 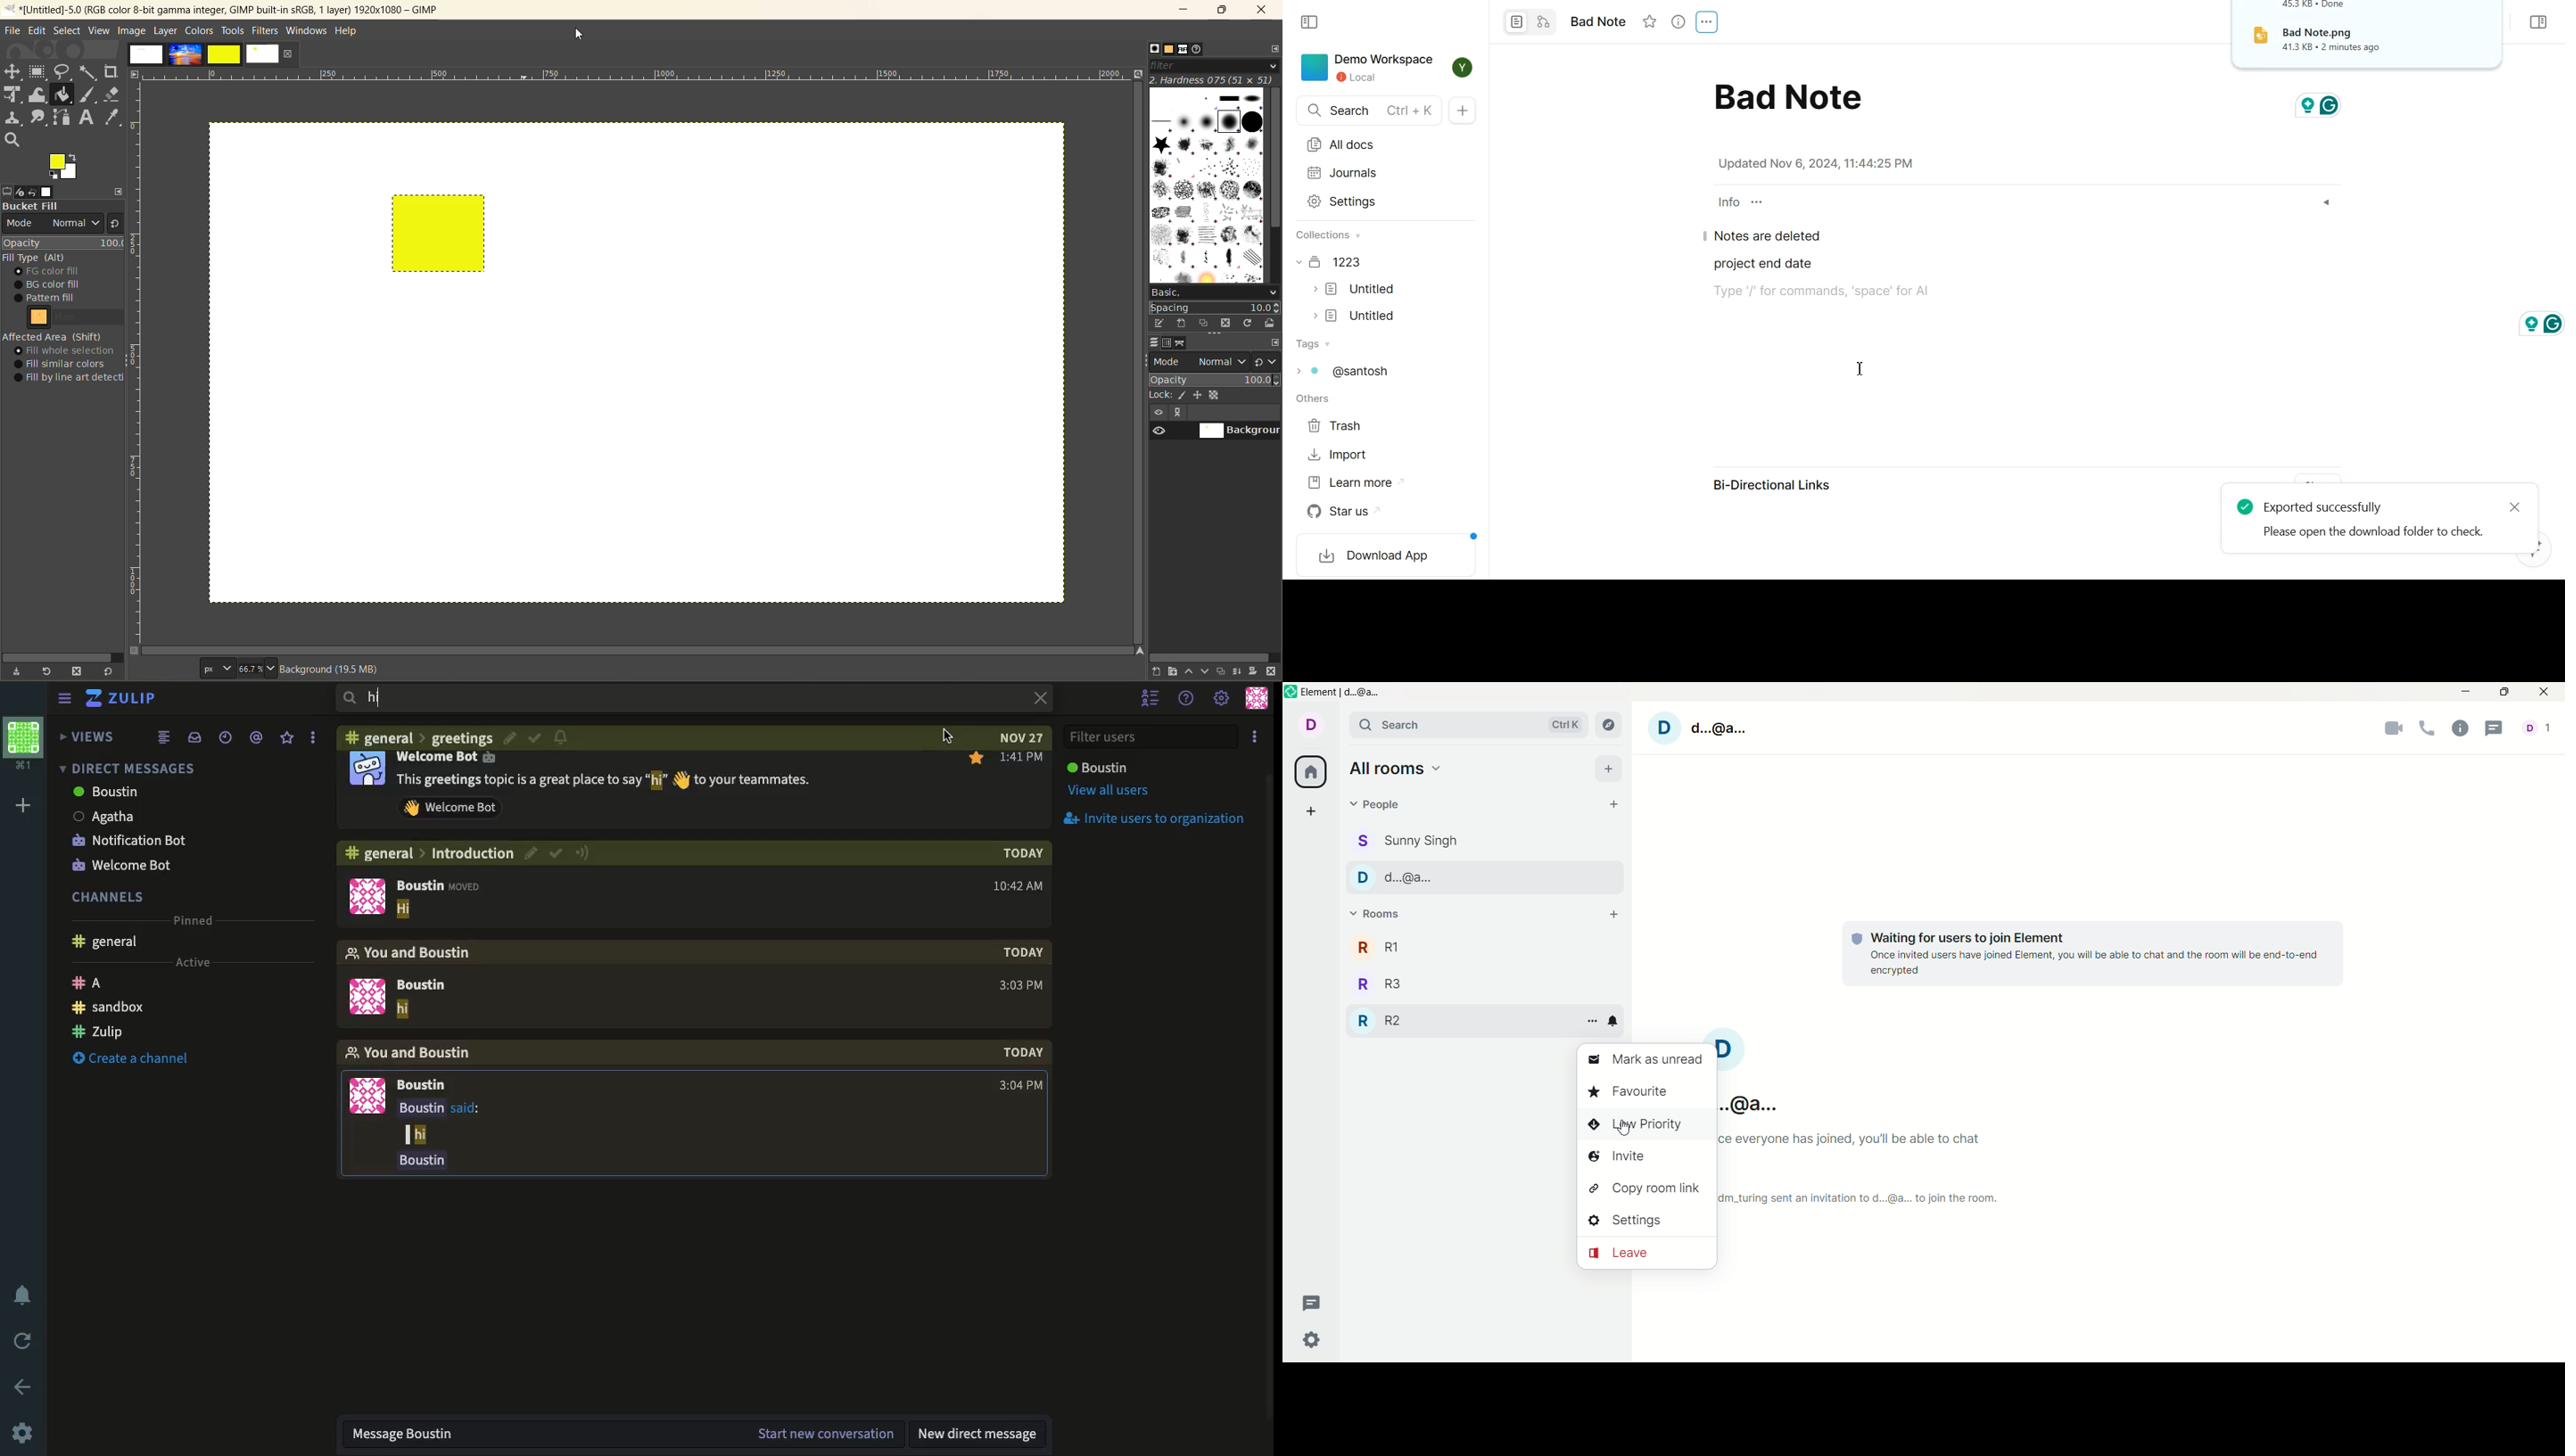 What do you see at coordinates (1207, 186) in the screenshot?
I see `brushes` at bounding box center [1207, 186].